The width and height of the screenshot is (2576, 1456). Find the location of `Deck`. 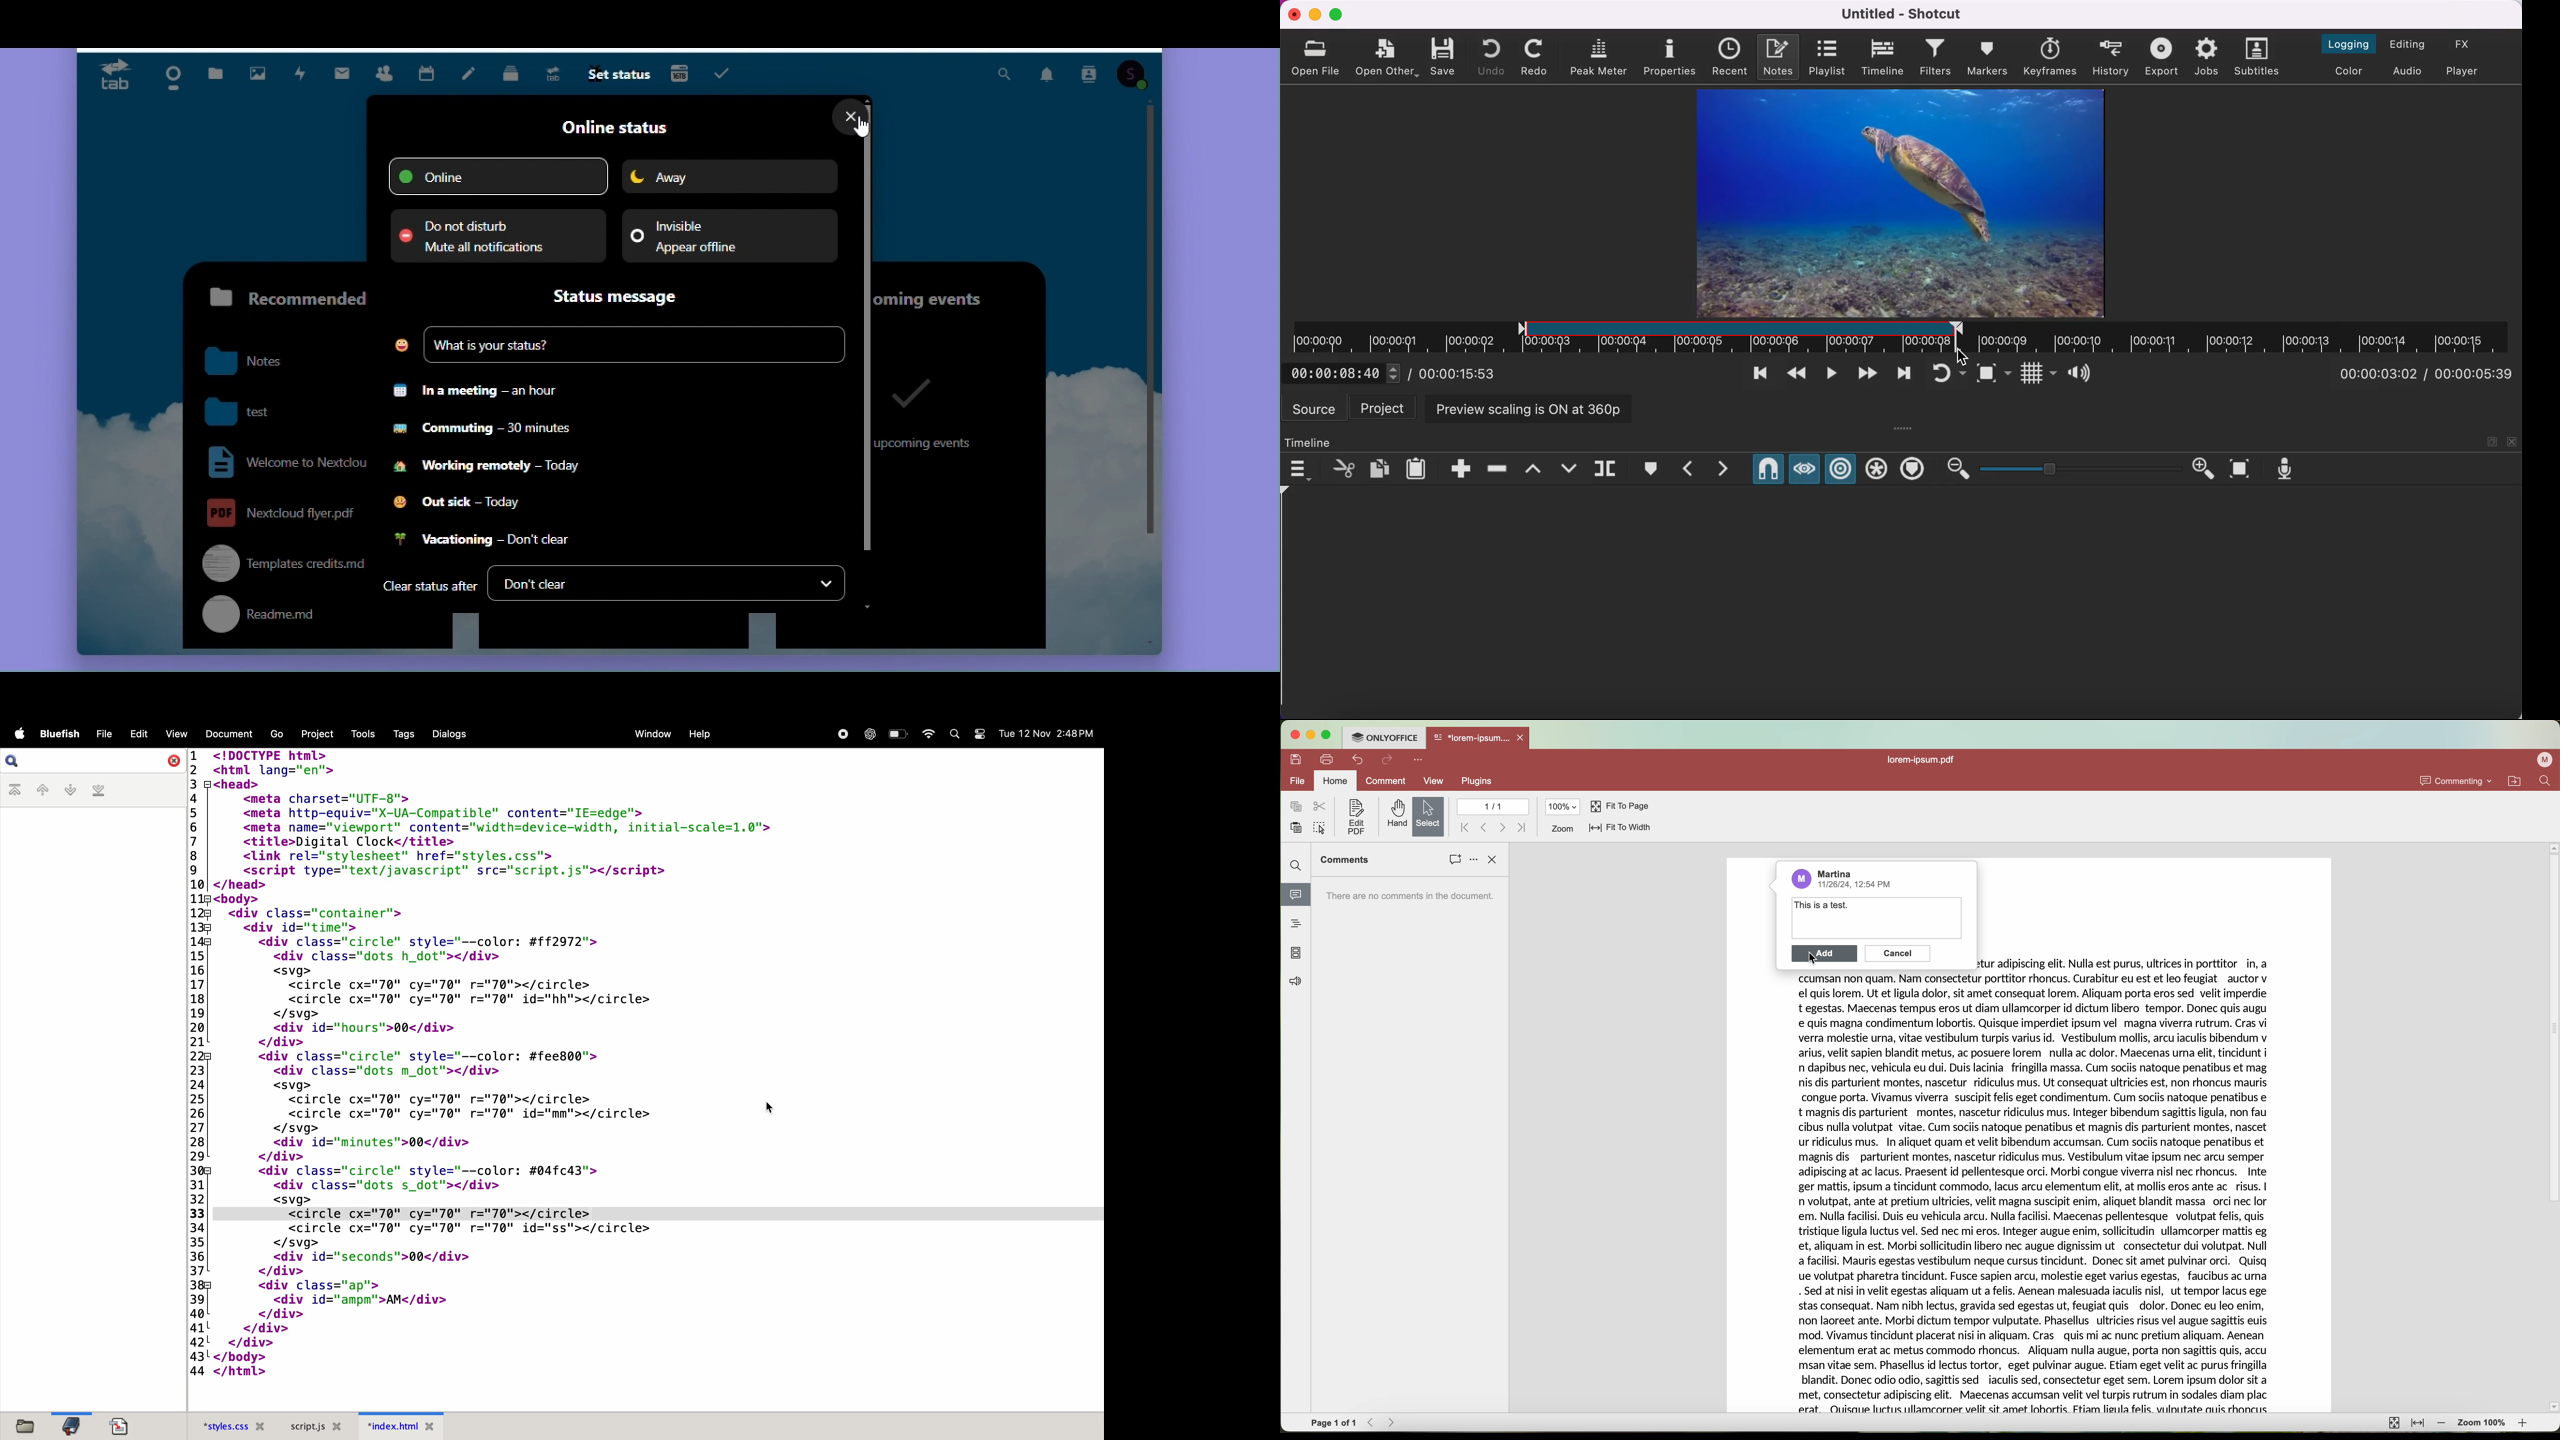

Deck is located at coordinates (513, 76).